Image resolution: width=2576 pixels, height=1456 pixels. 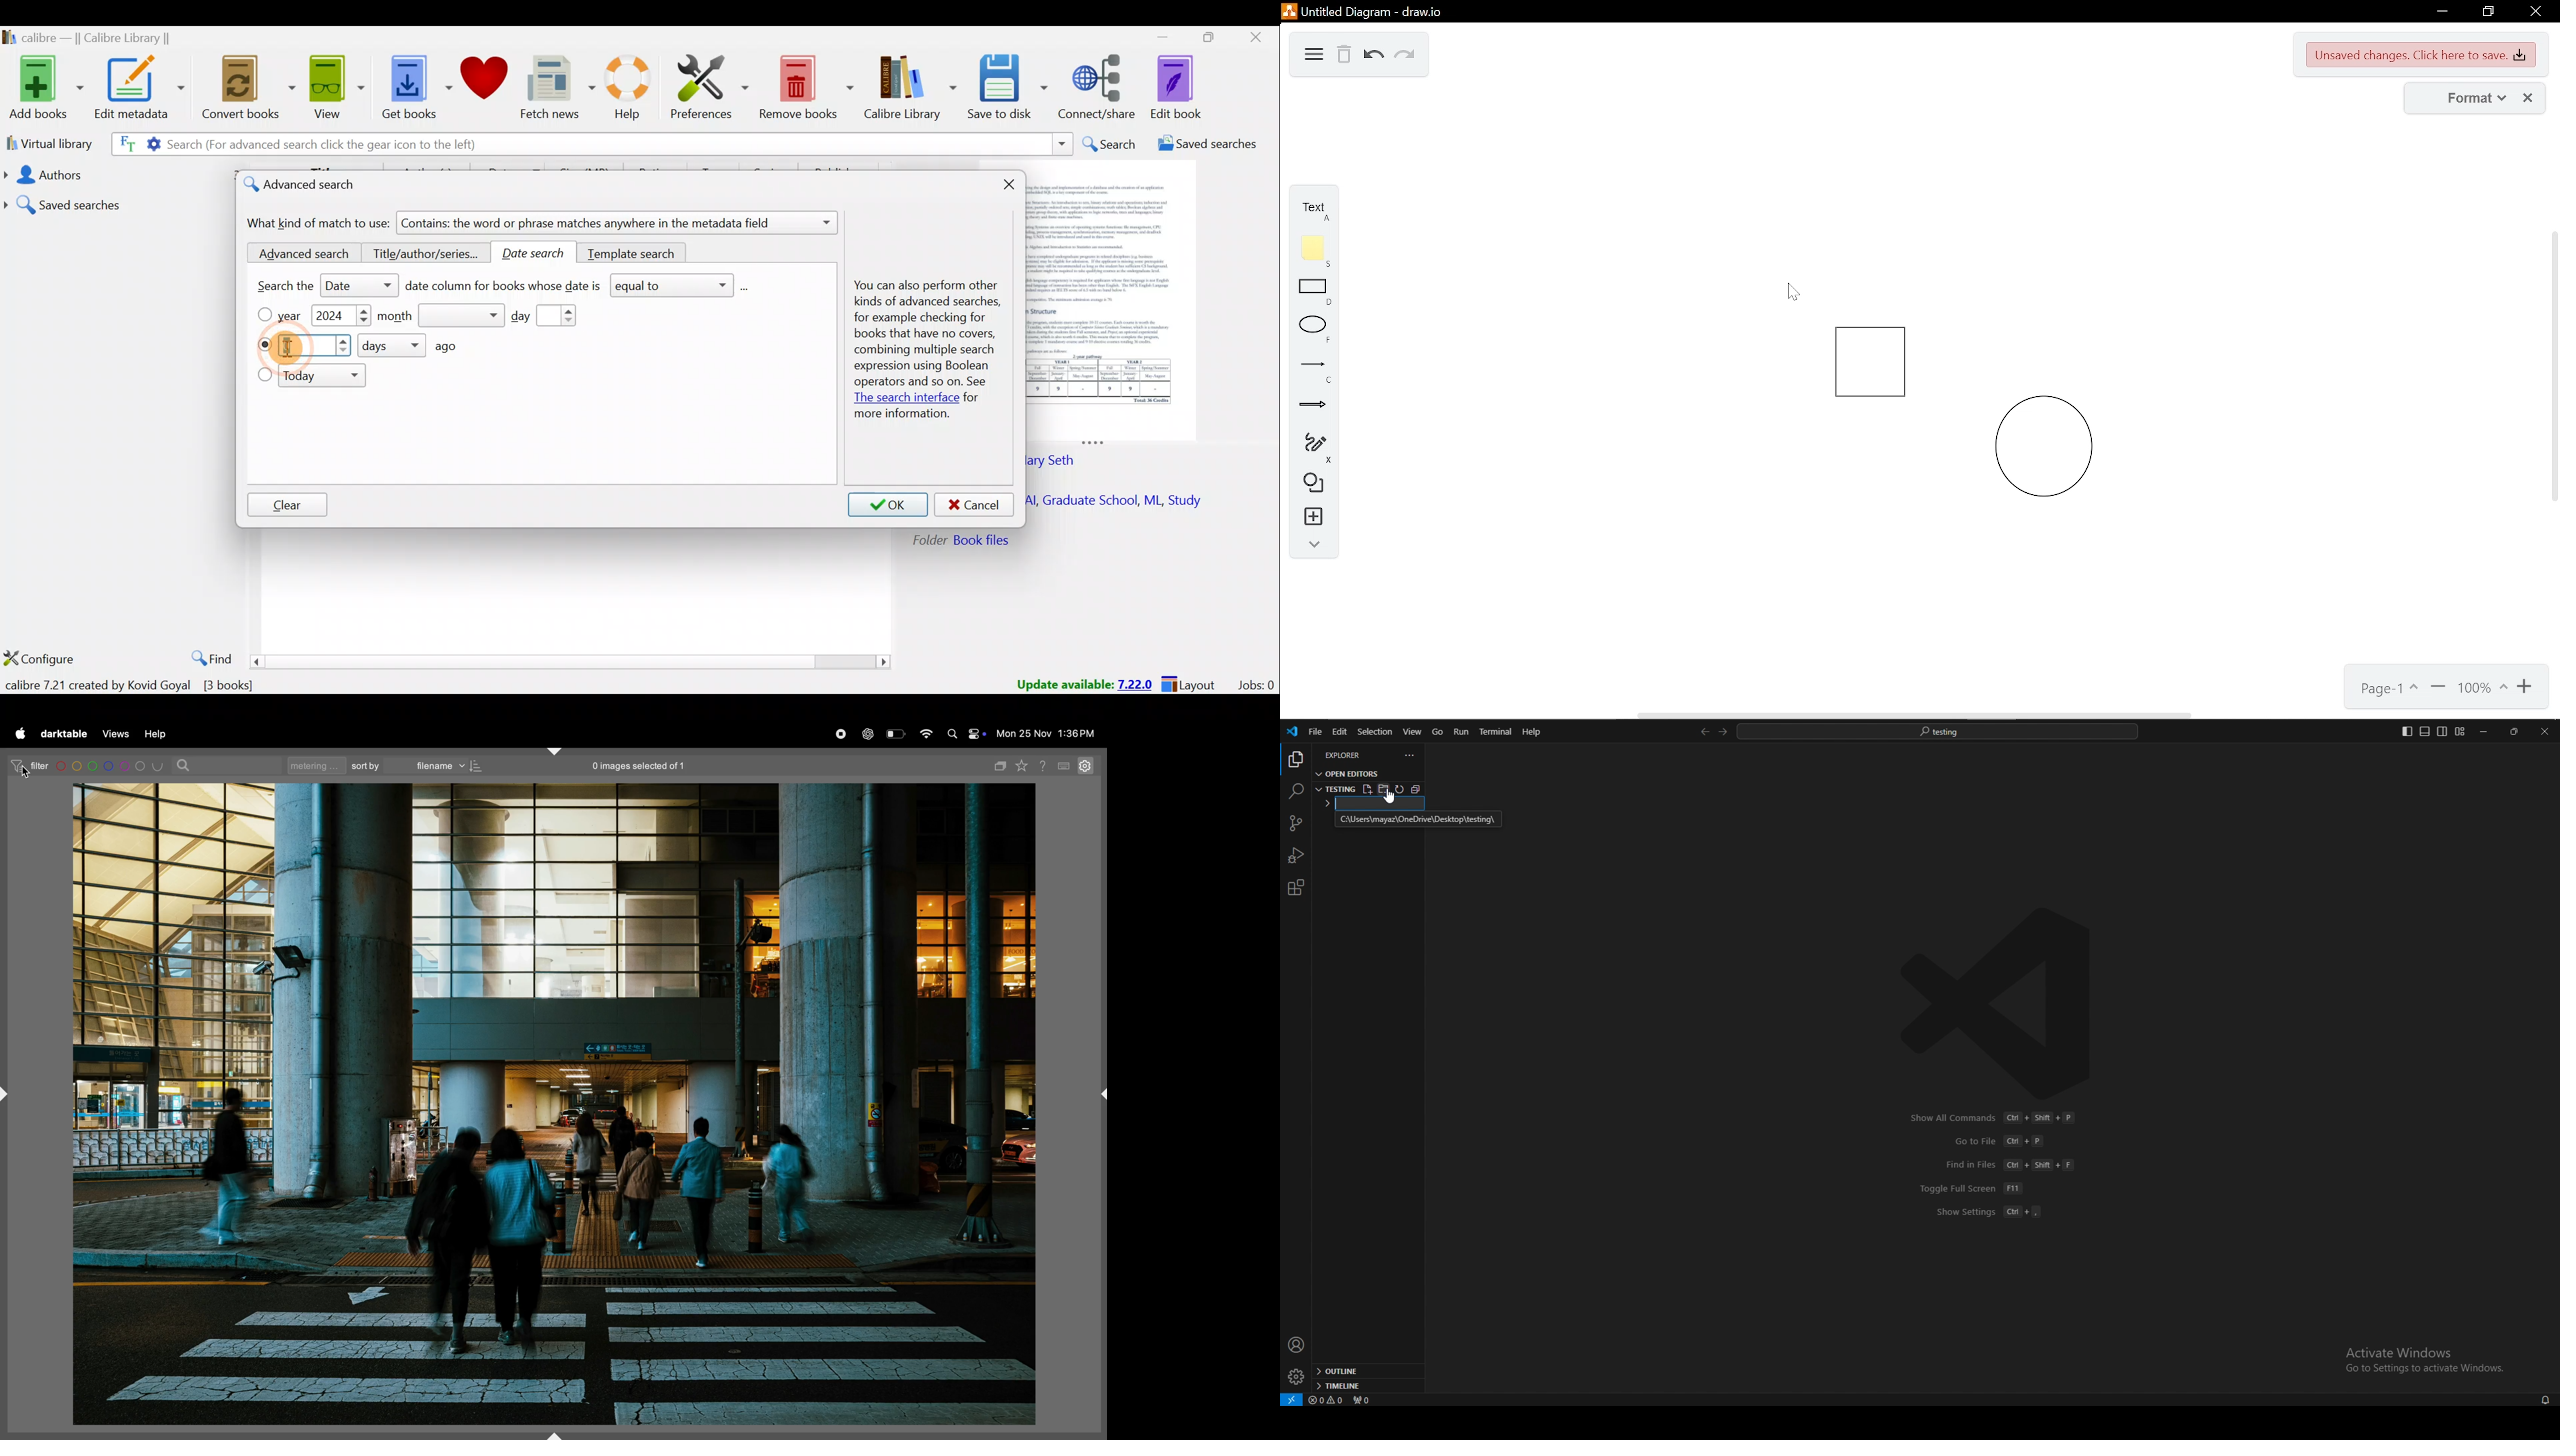 I want to click on tooltip, so click(x=1417, y=820).